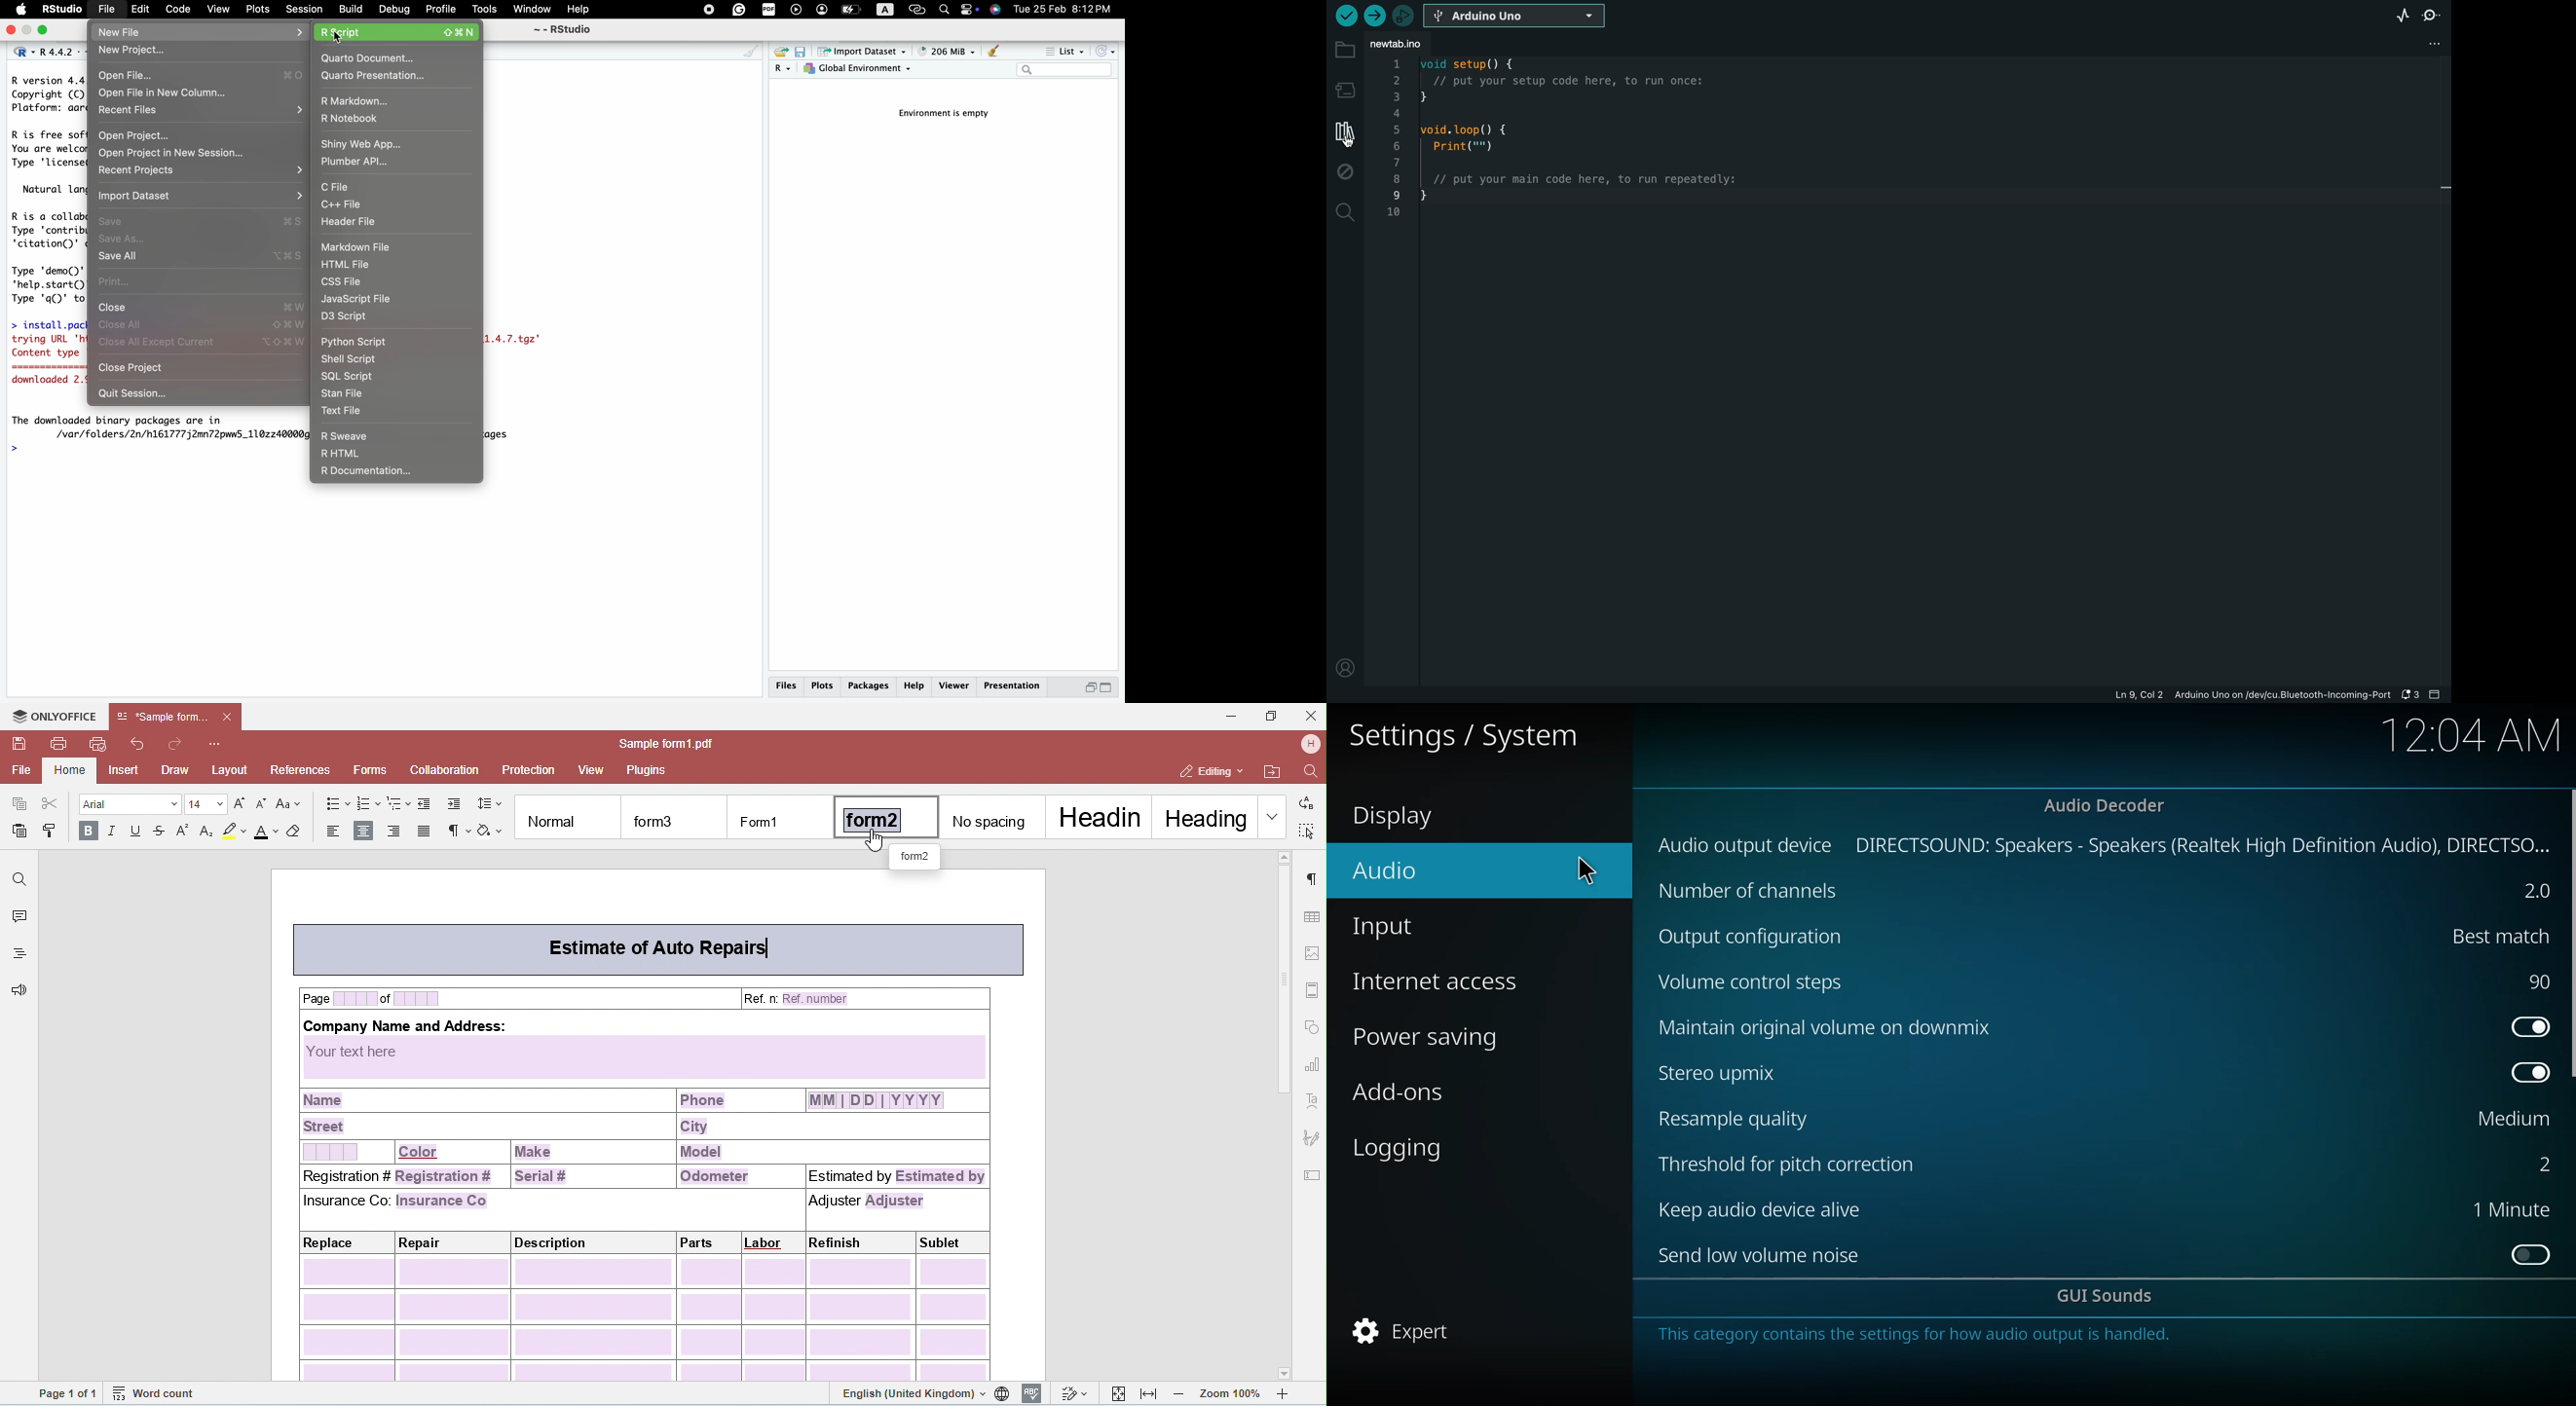 The width and height of the screenshot is (2576, 1428). What do you see at coordinates (1409, 1329) in the screenshot?
I see `expert` at bounding box center [1409, 1329].